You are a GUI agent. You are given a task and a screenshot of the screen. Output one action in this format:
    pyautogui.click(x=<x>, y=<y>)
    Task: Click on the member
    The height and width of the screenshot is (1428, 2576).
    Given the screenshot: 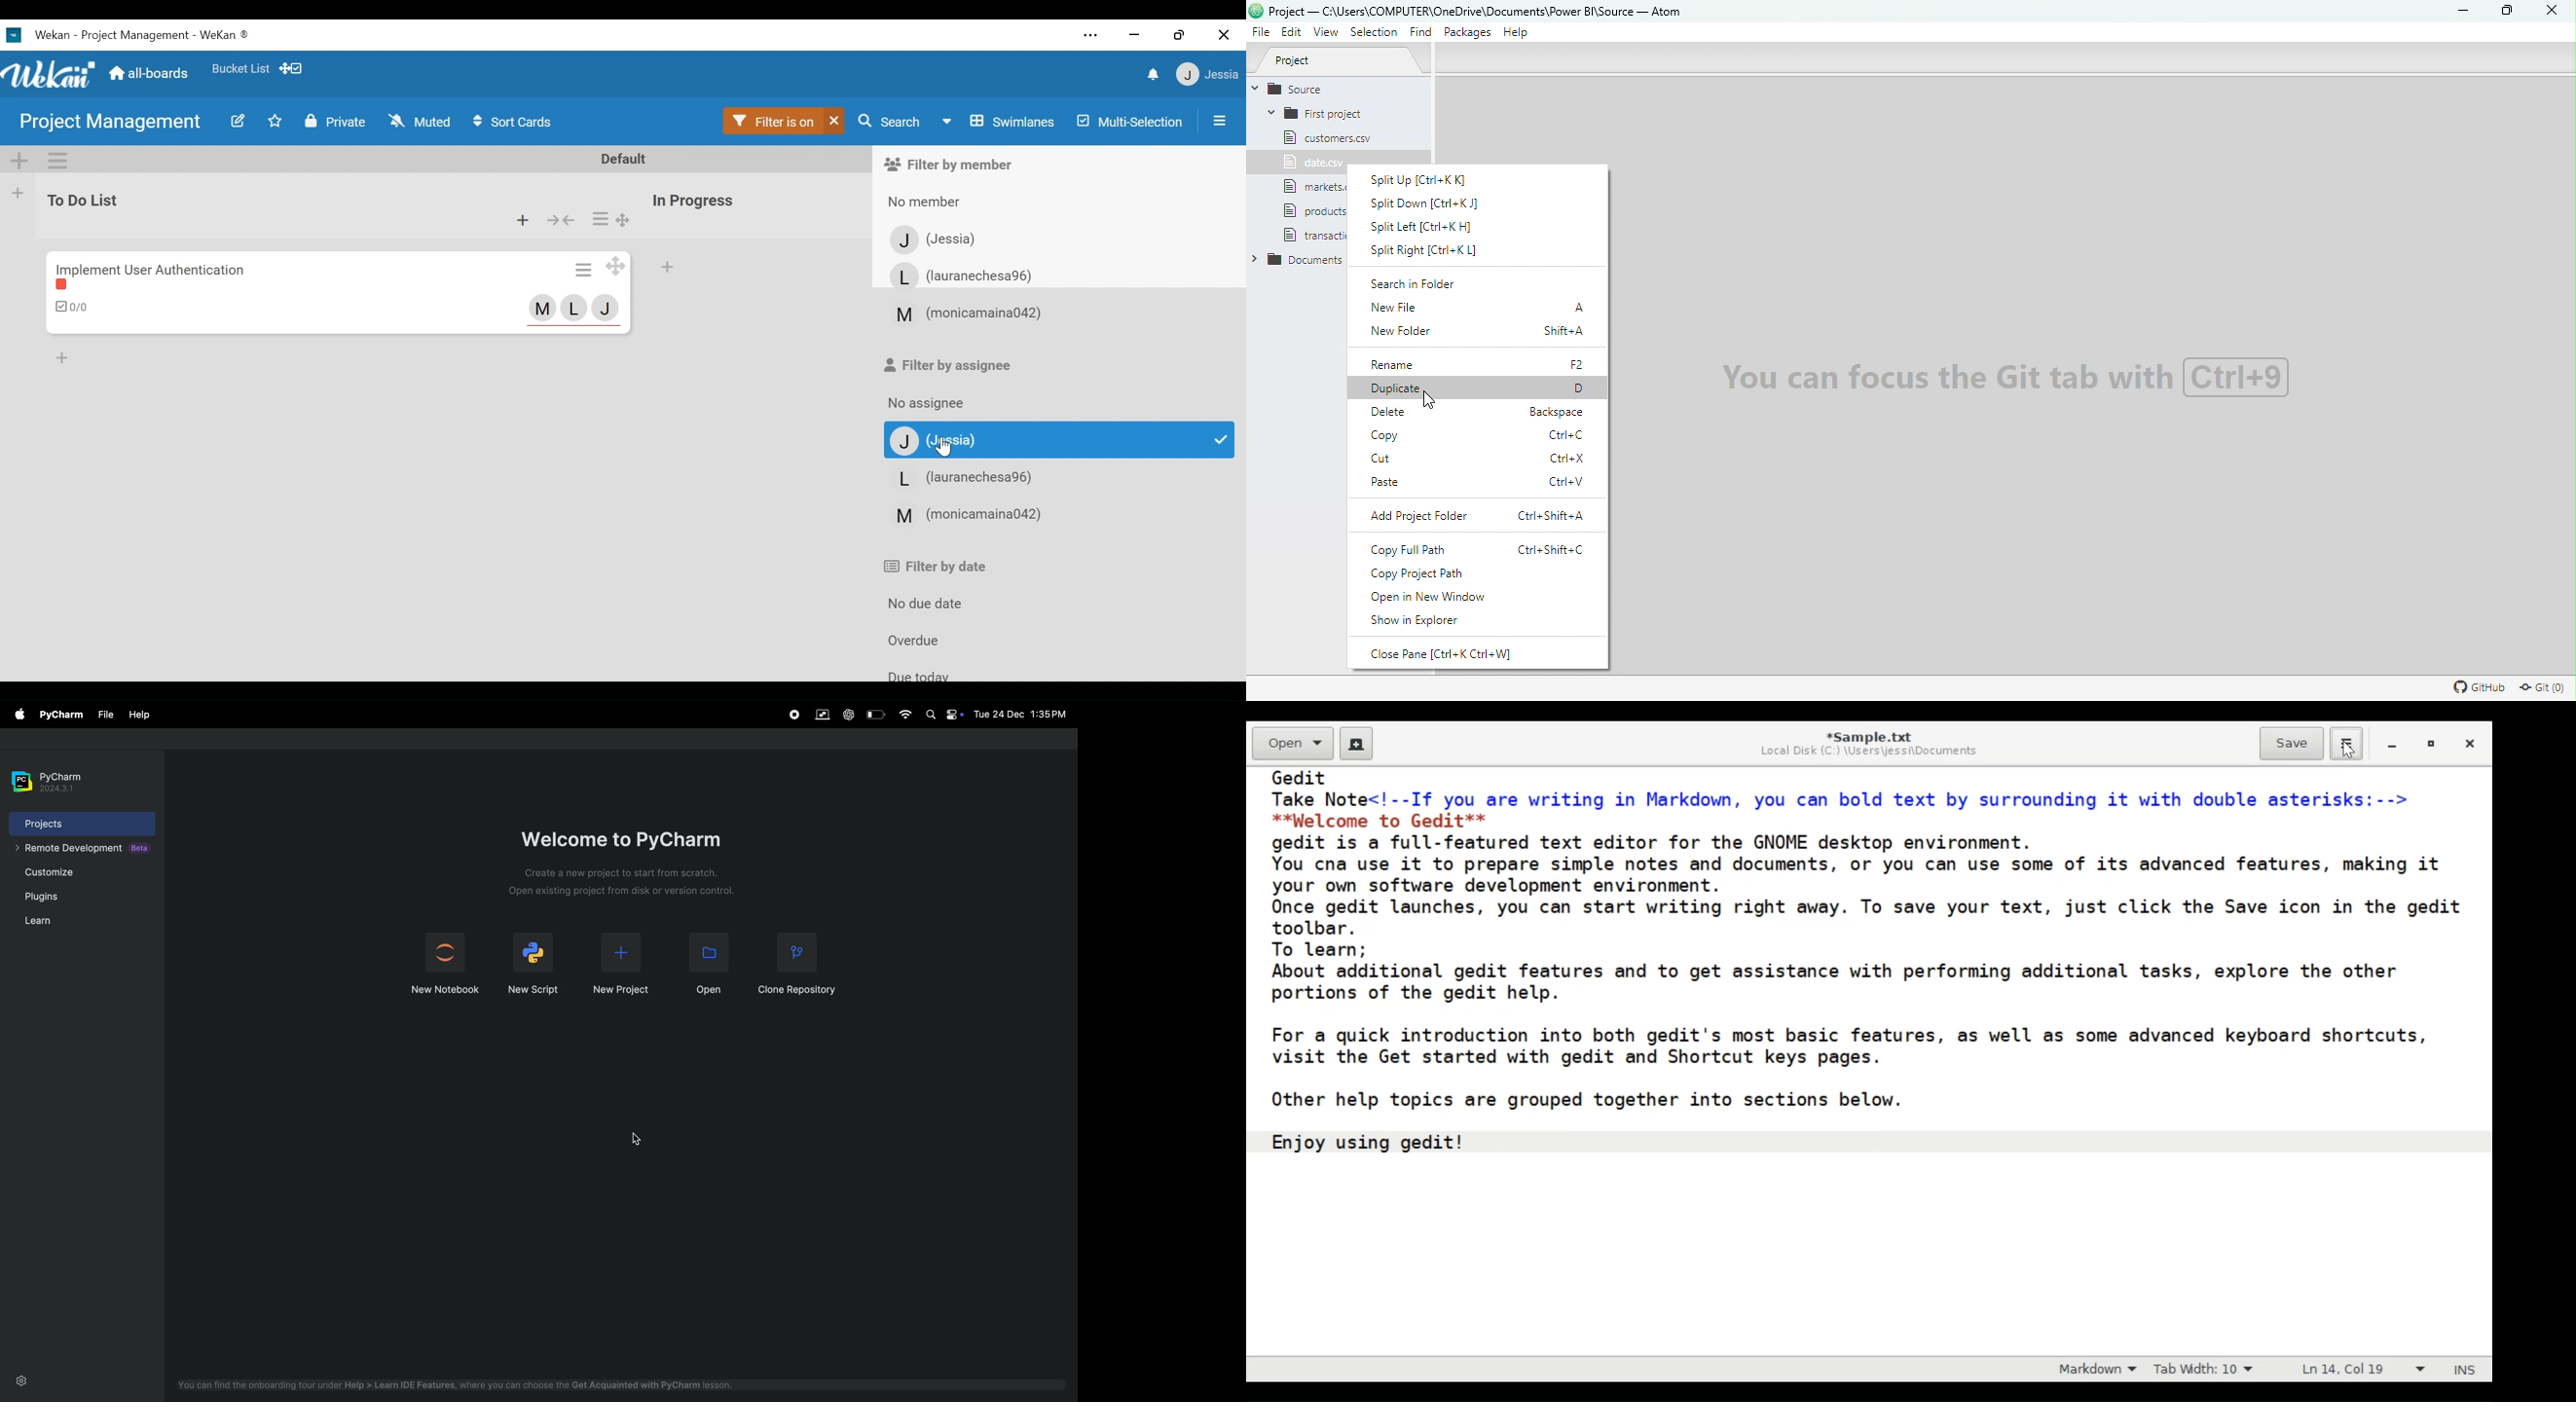 What is the action you would take?
    pyautogui.click(x=610, y=308)
    